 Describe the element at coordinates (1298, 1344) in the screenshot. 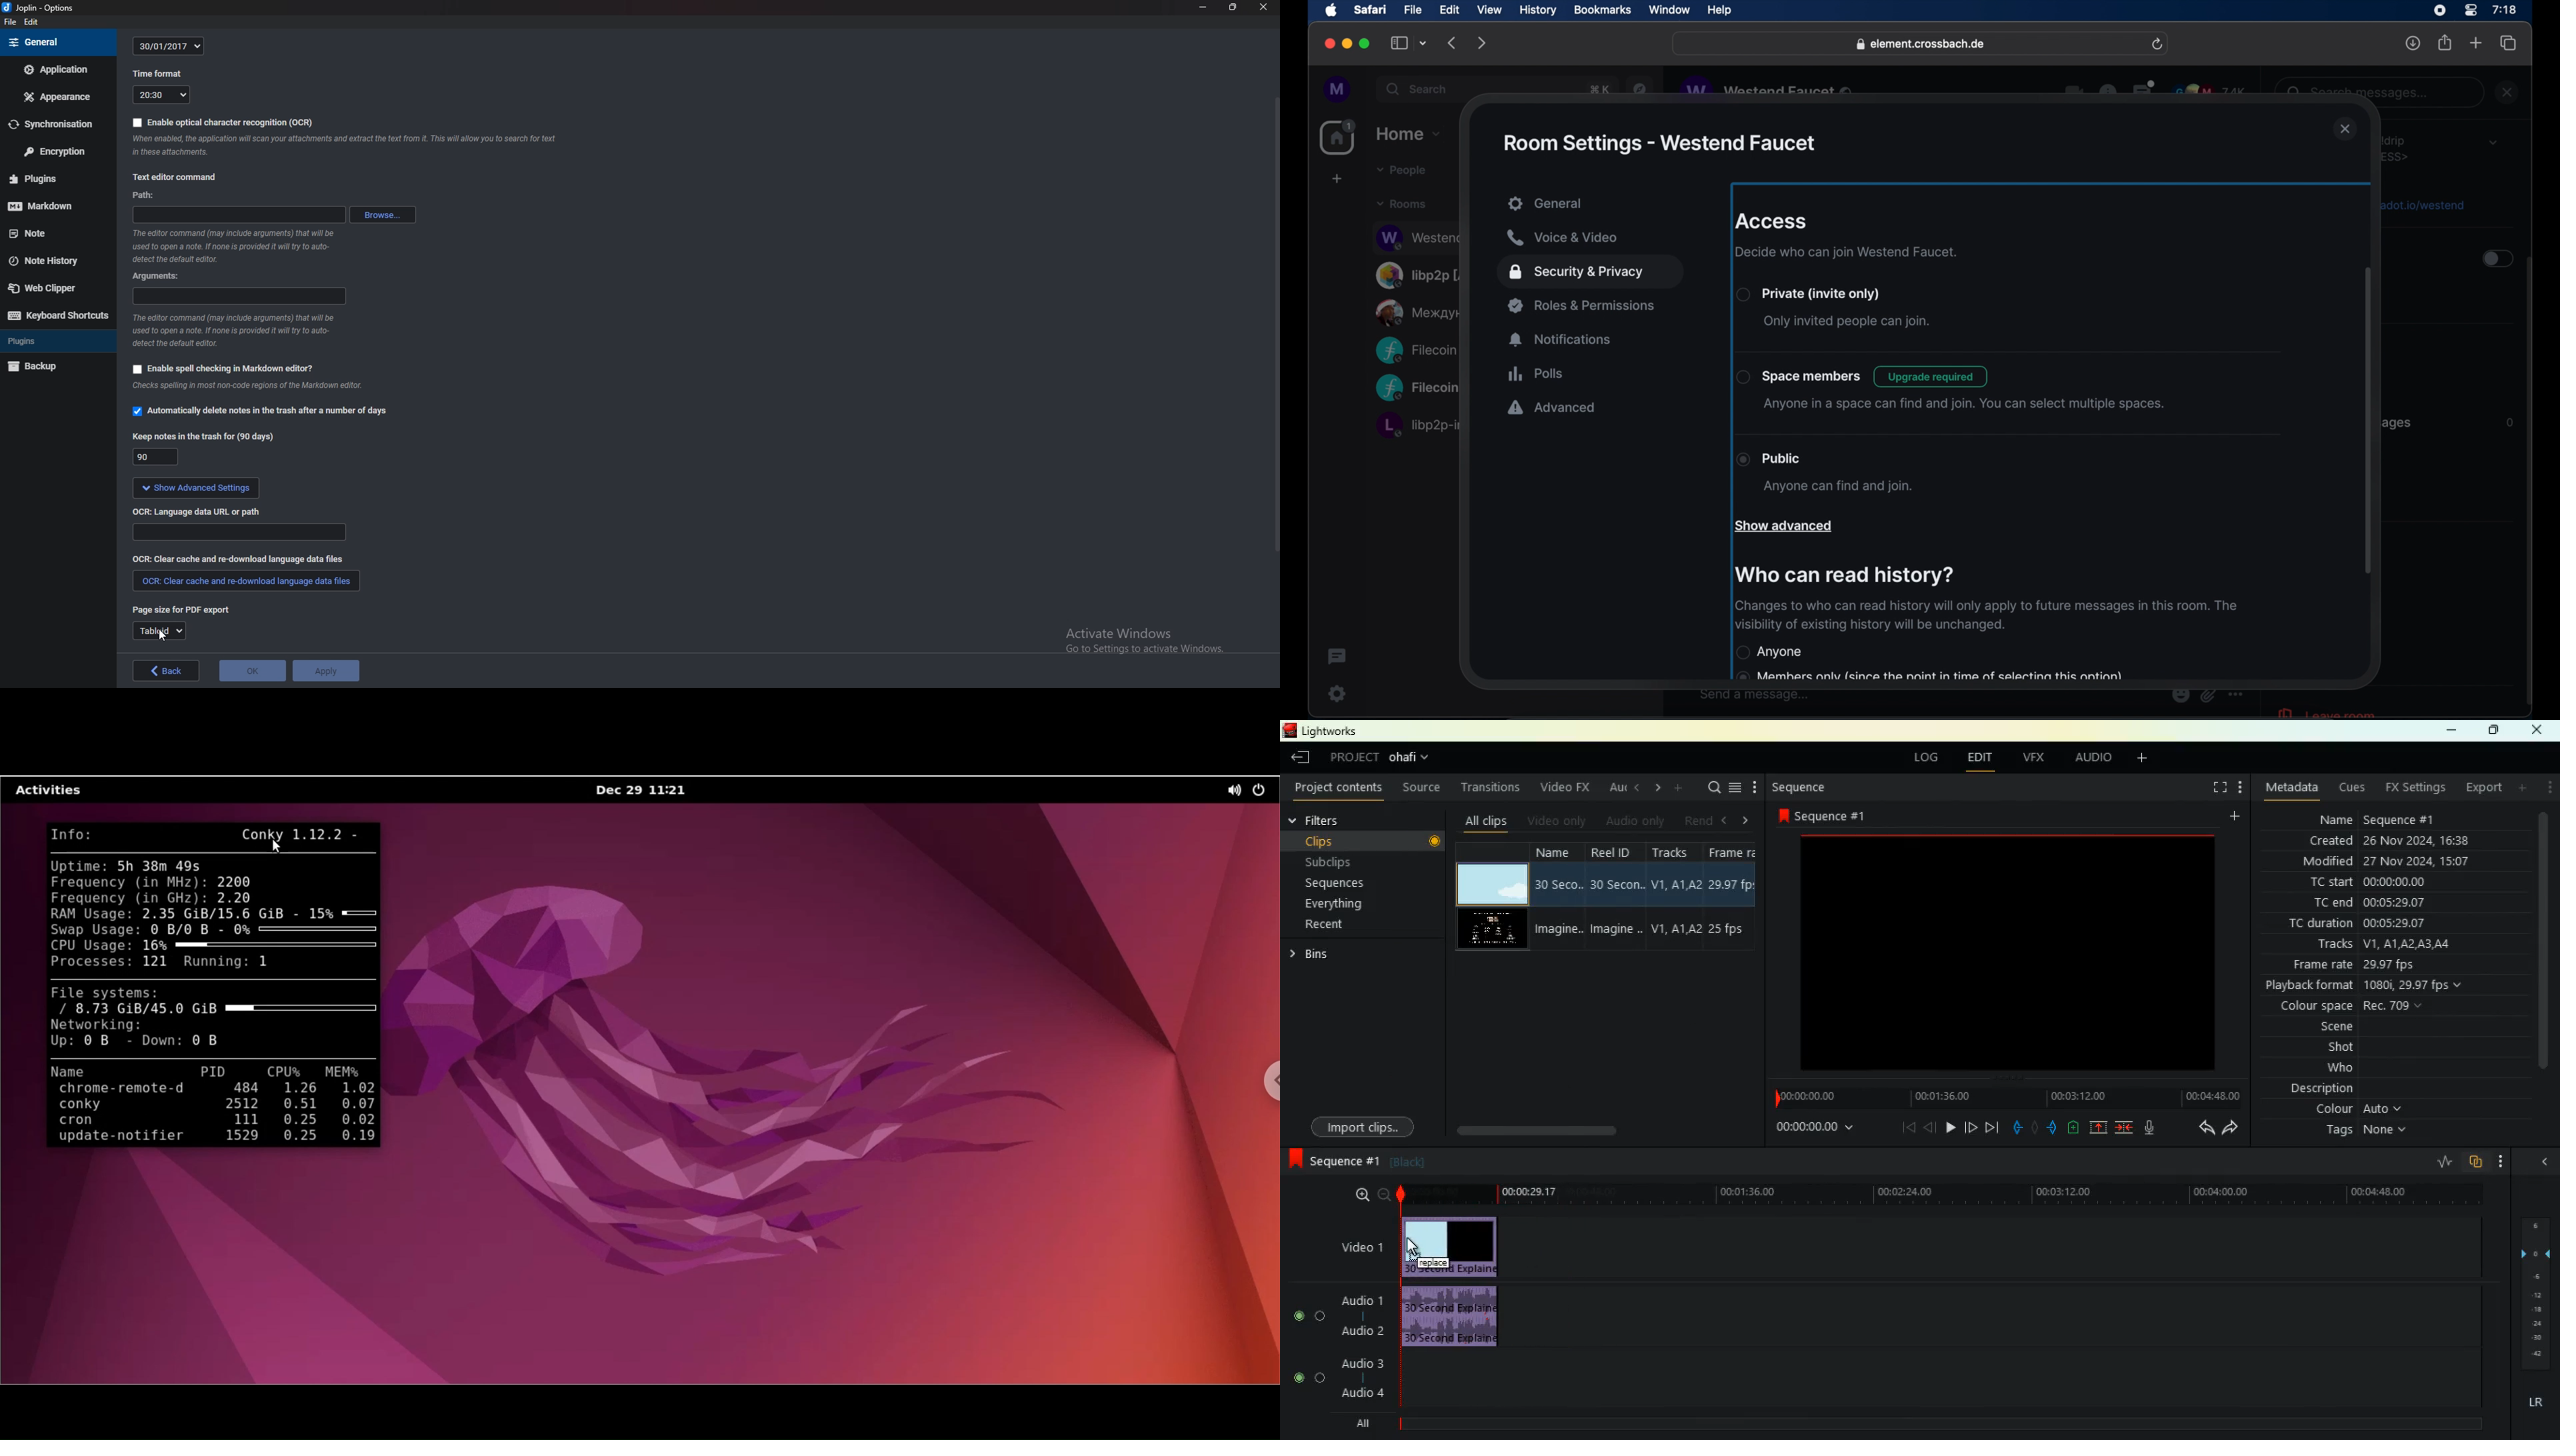

I see `buttons` at that location.